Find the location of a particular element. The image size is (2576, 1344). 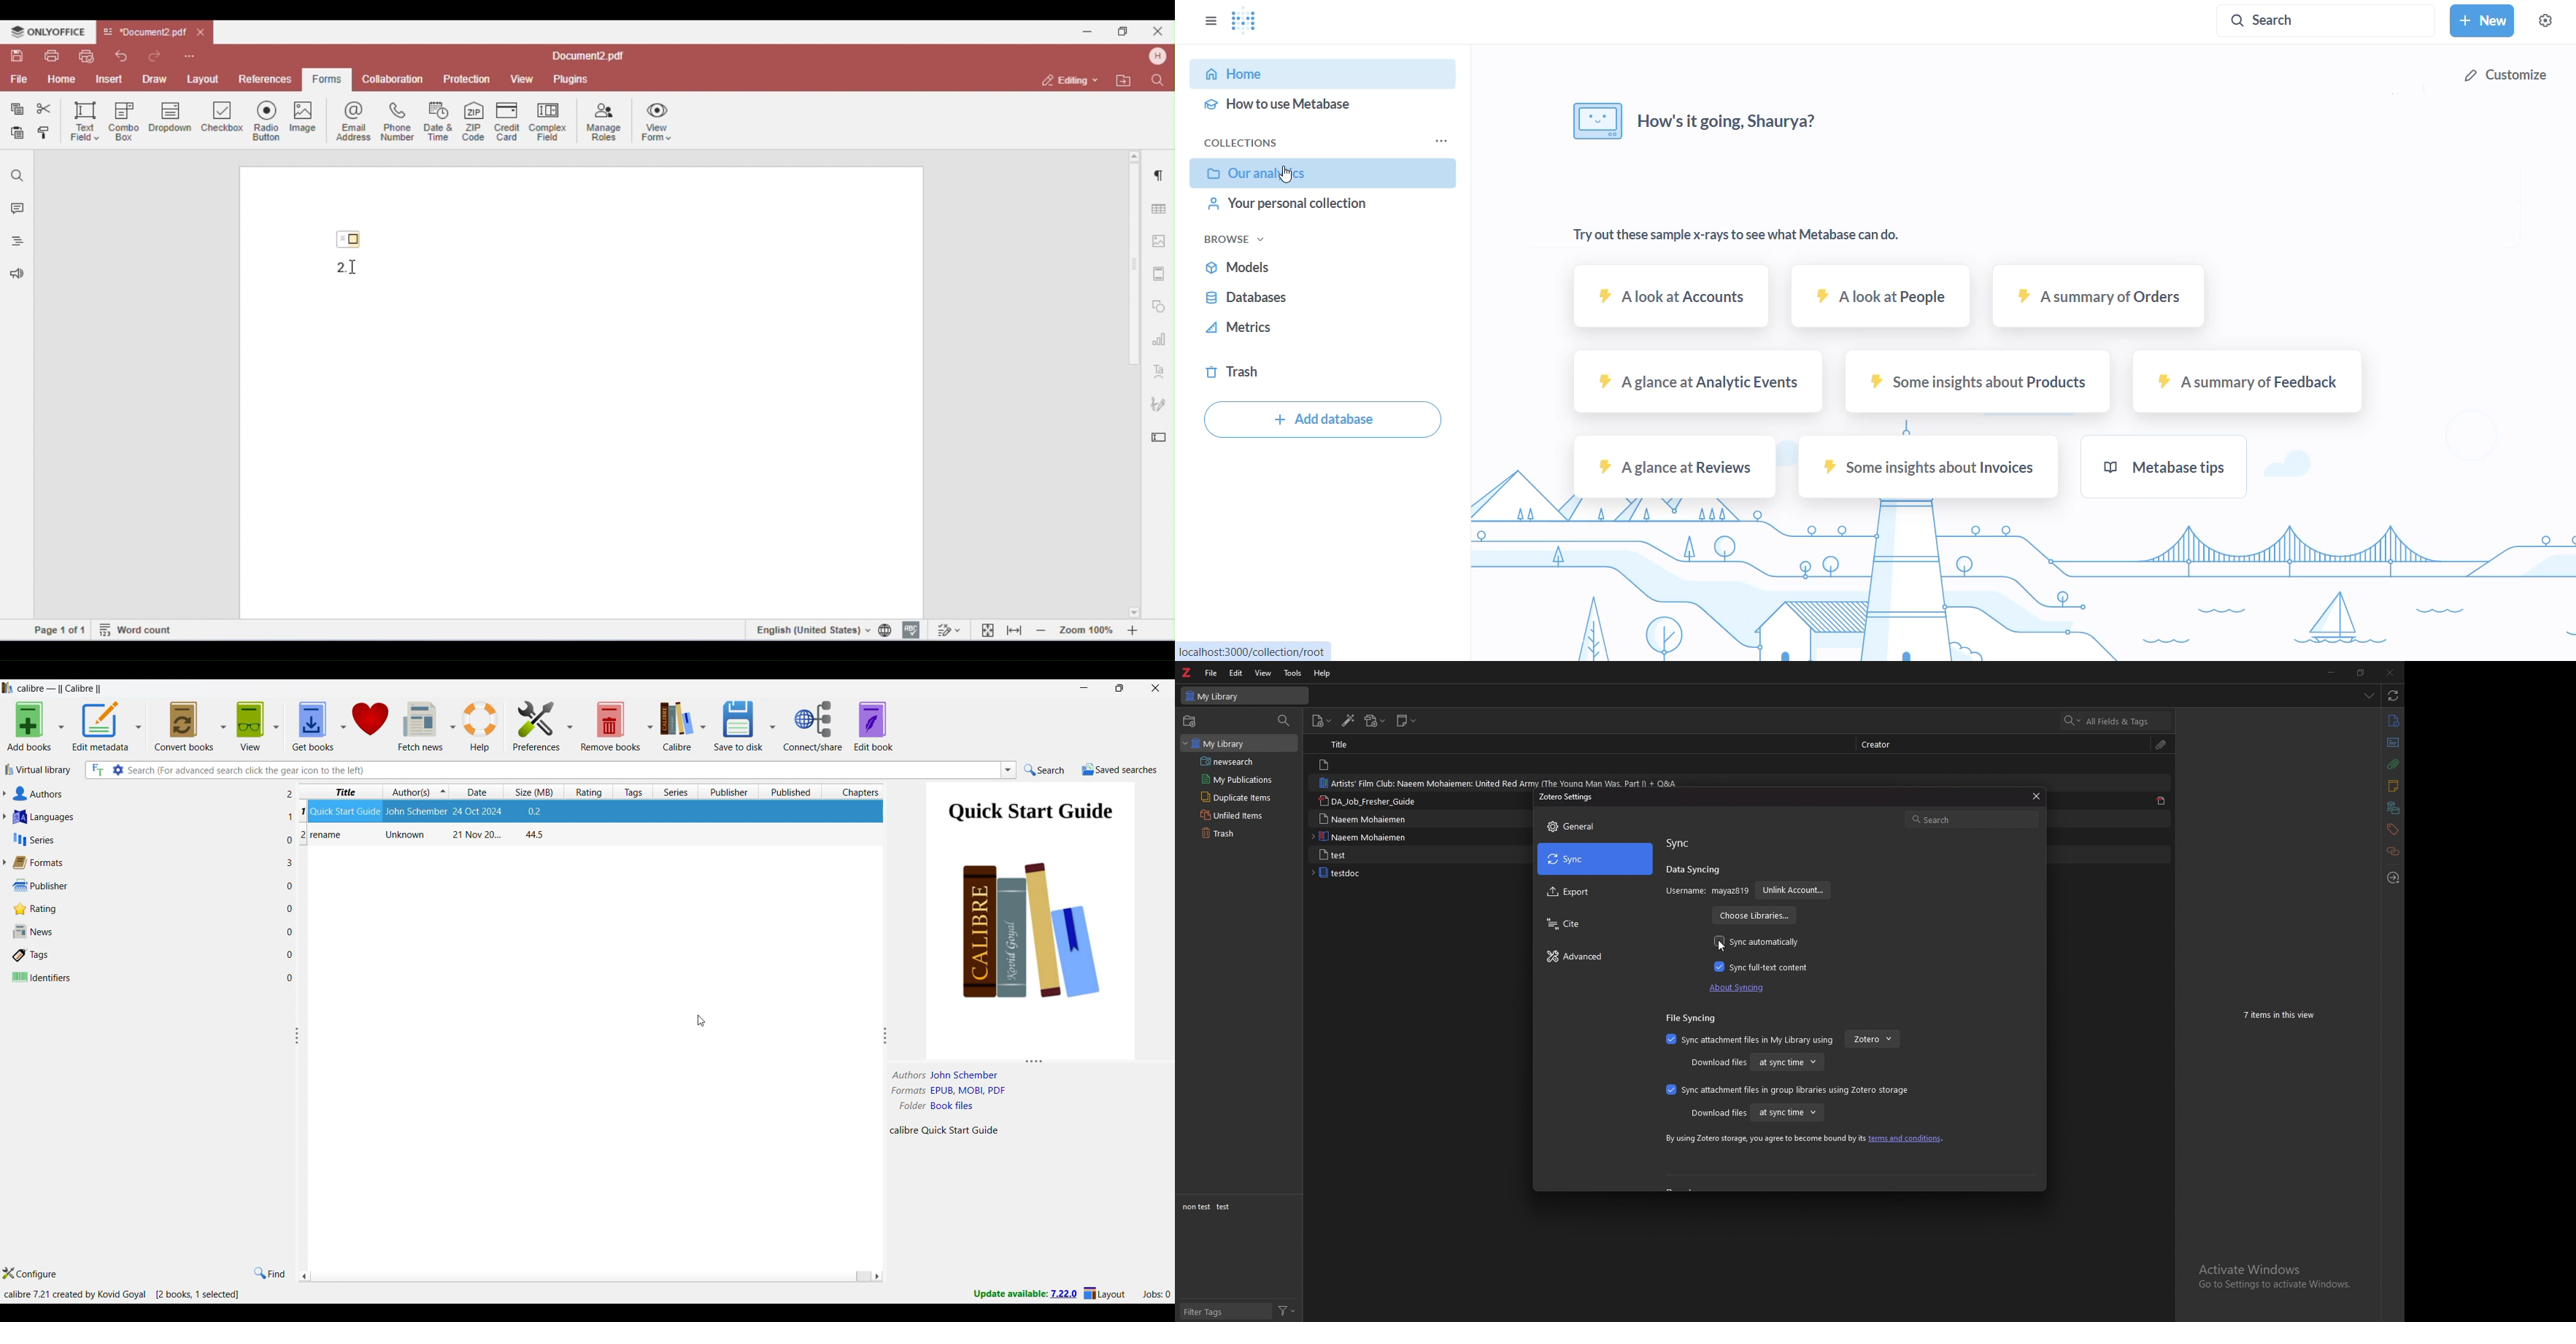

cite is located at coordinates (1593, 924).